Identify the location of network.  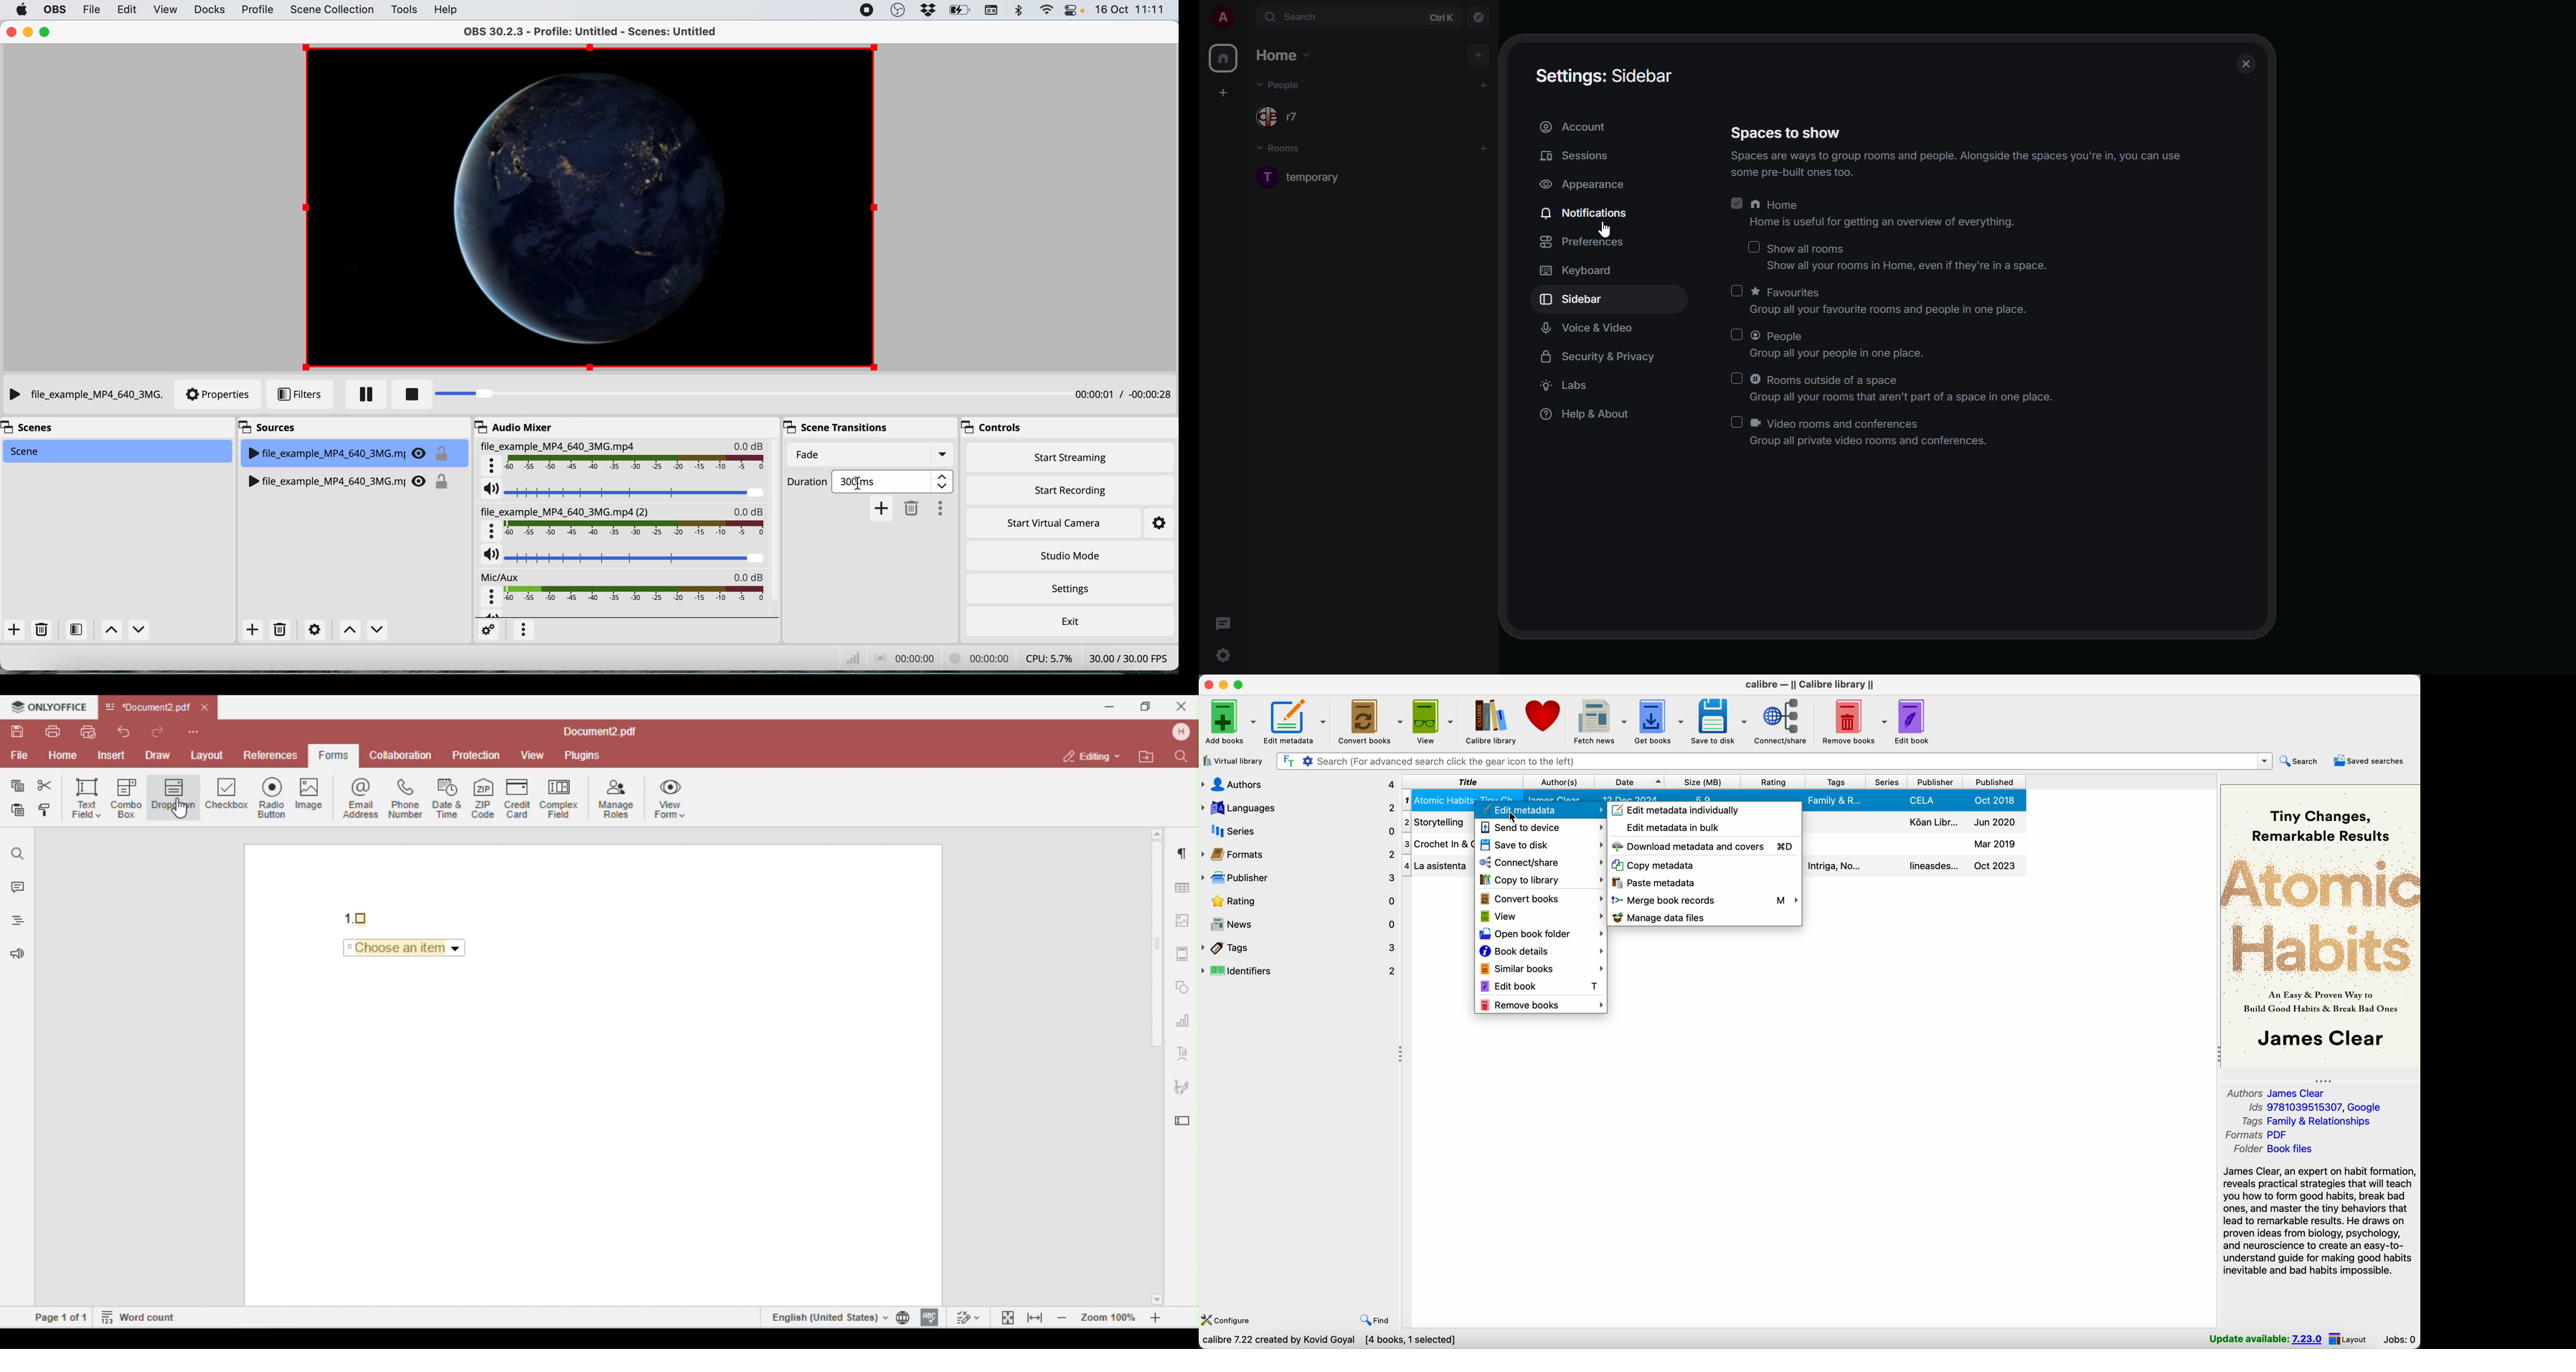
(841, 658).